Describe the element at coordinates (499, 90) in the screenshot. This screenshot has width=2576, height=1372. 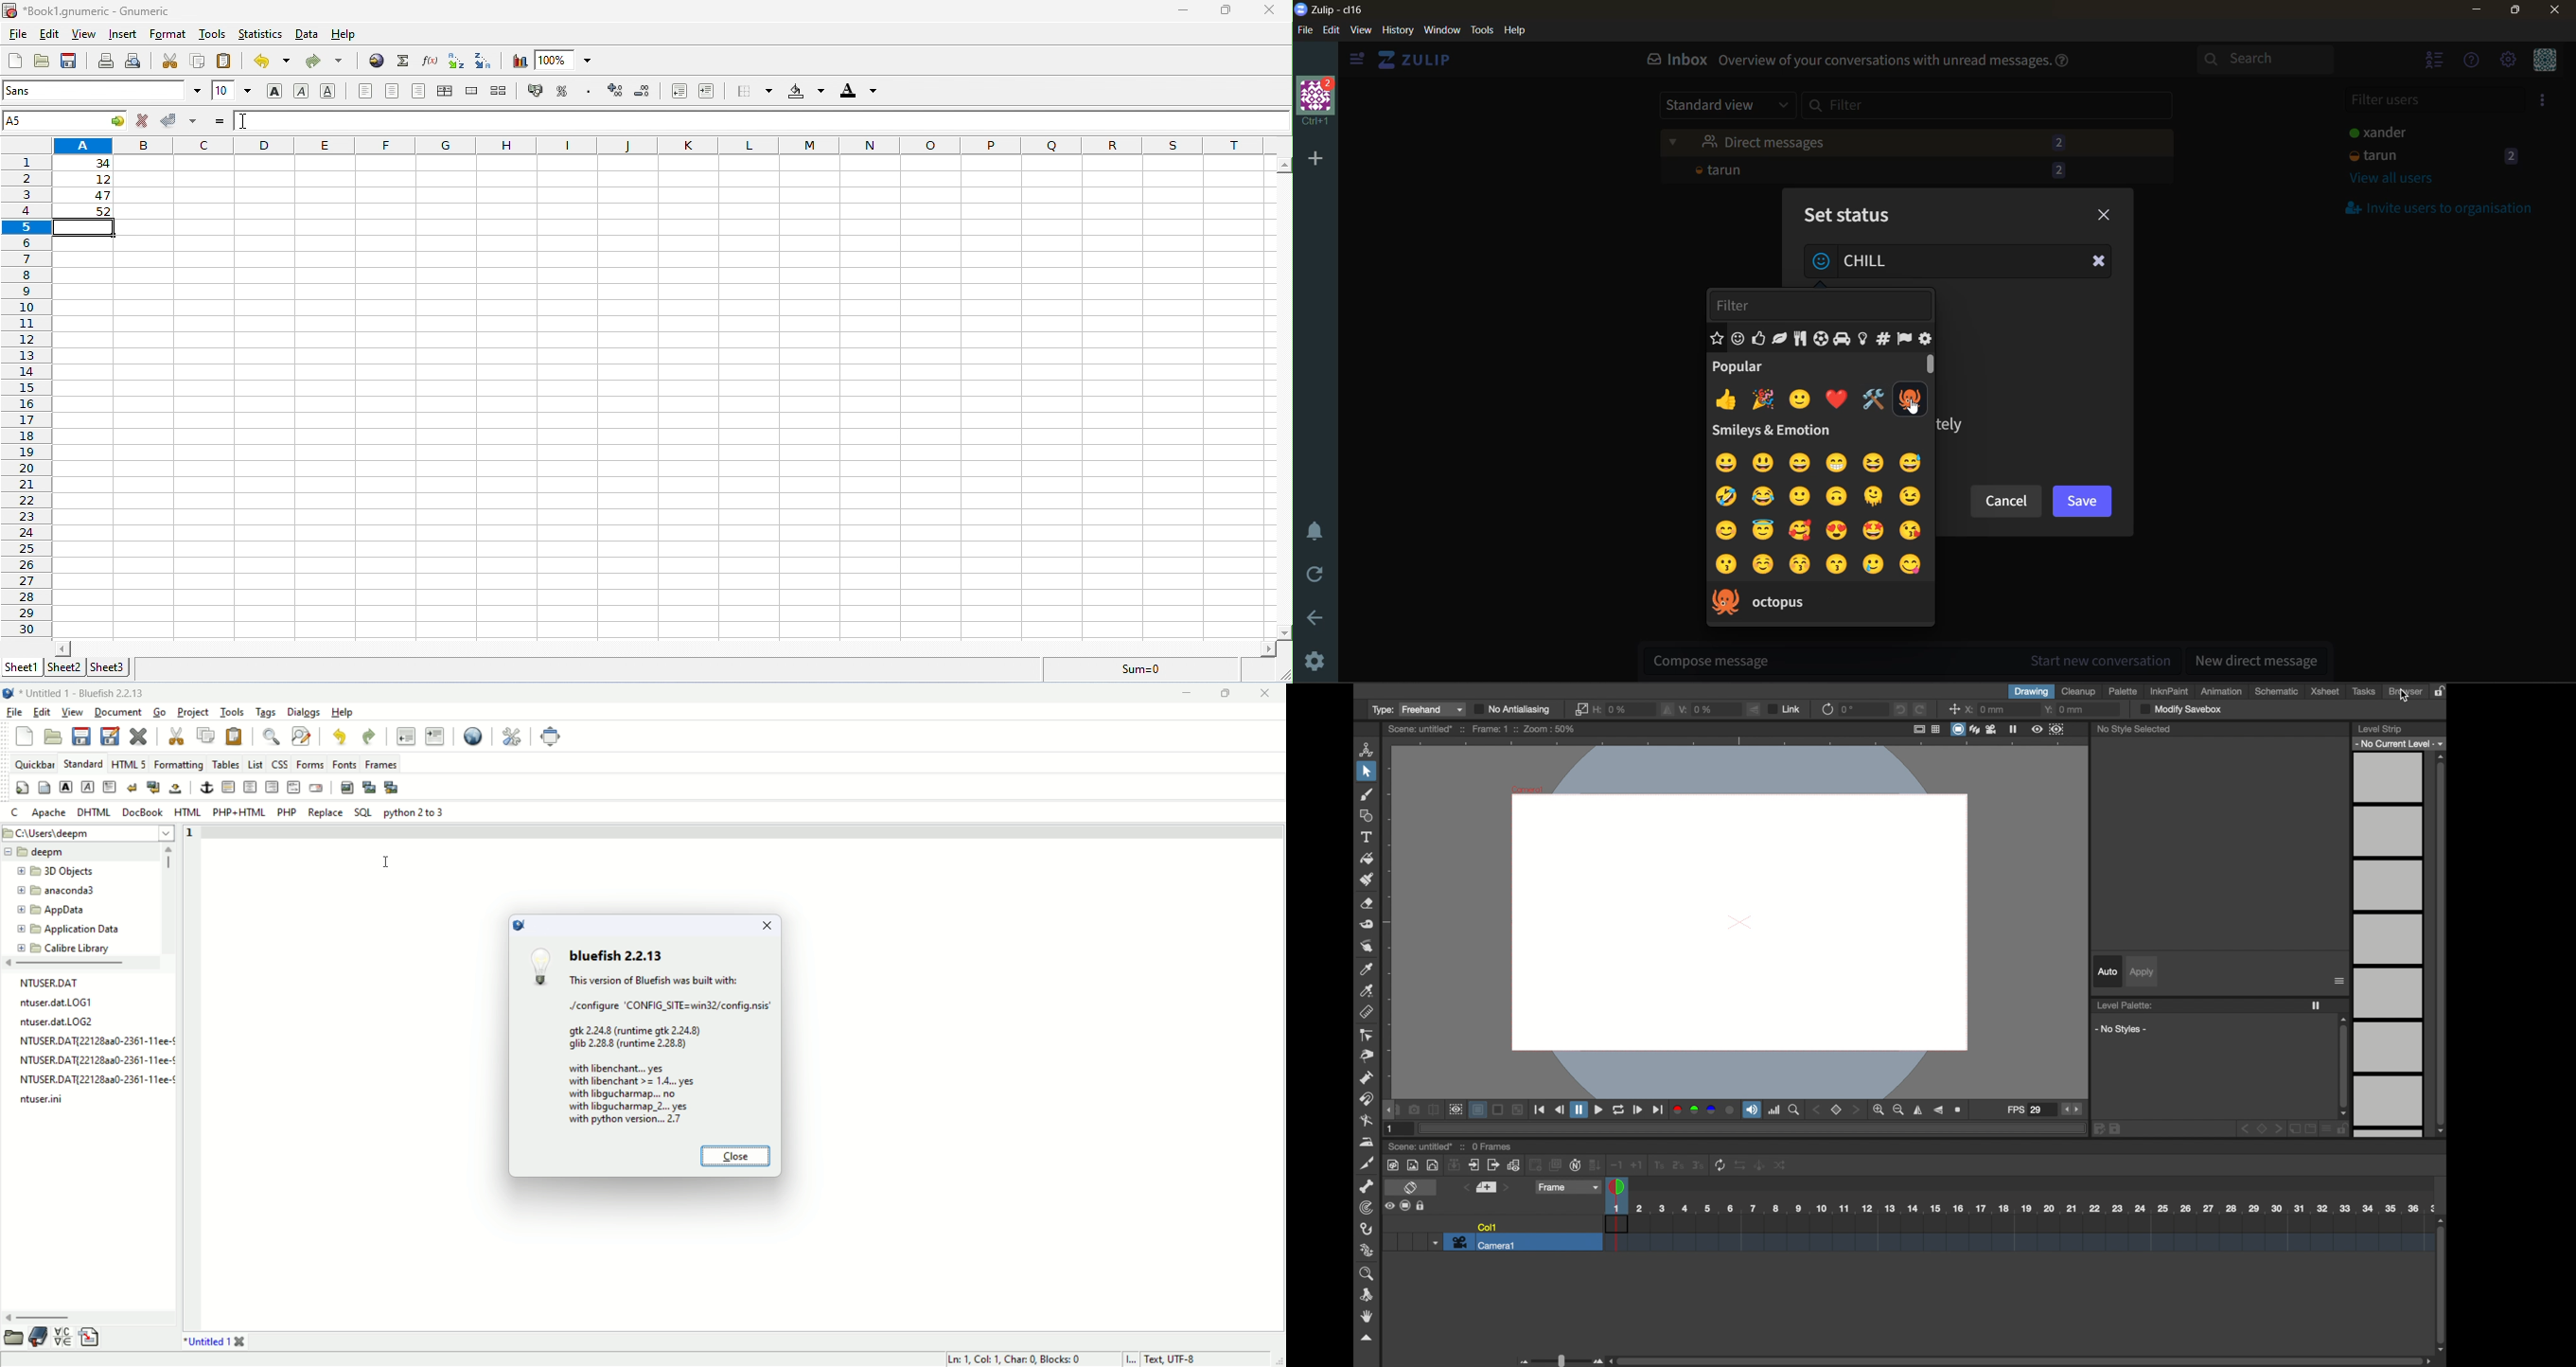
I see `split cells` at that location.